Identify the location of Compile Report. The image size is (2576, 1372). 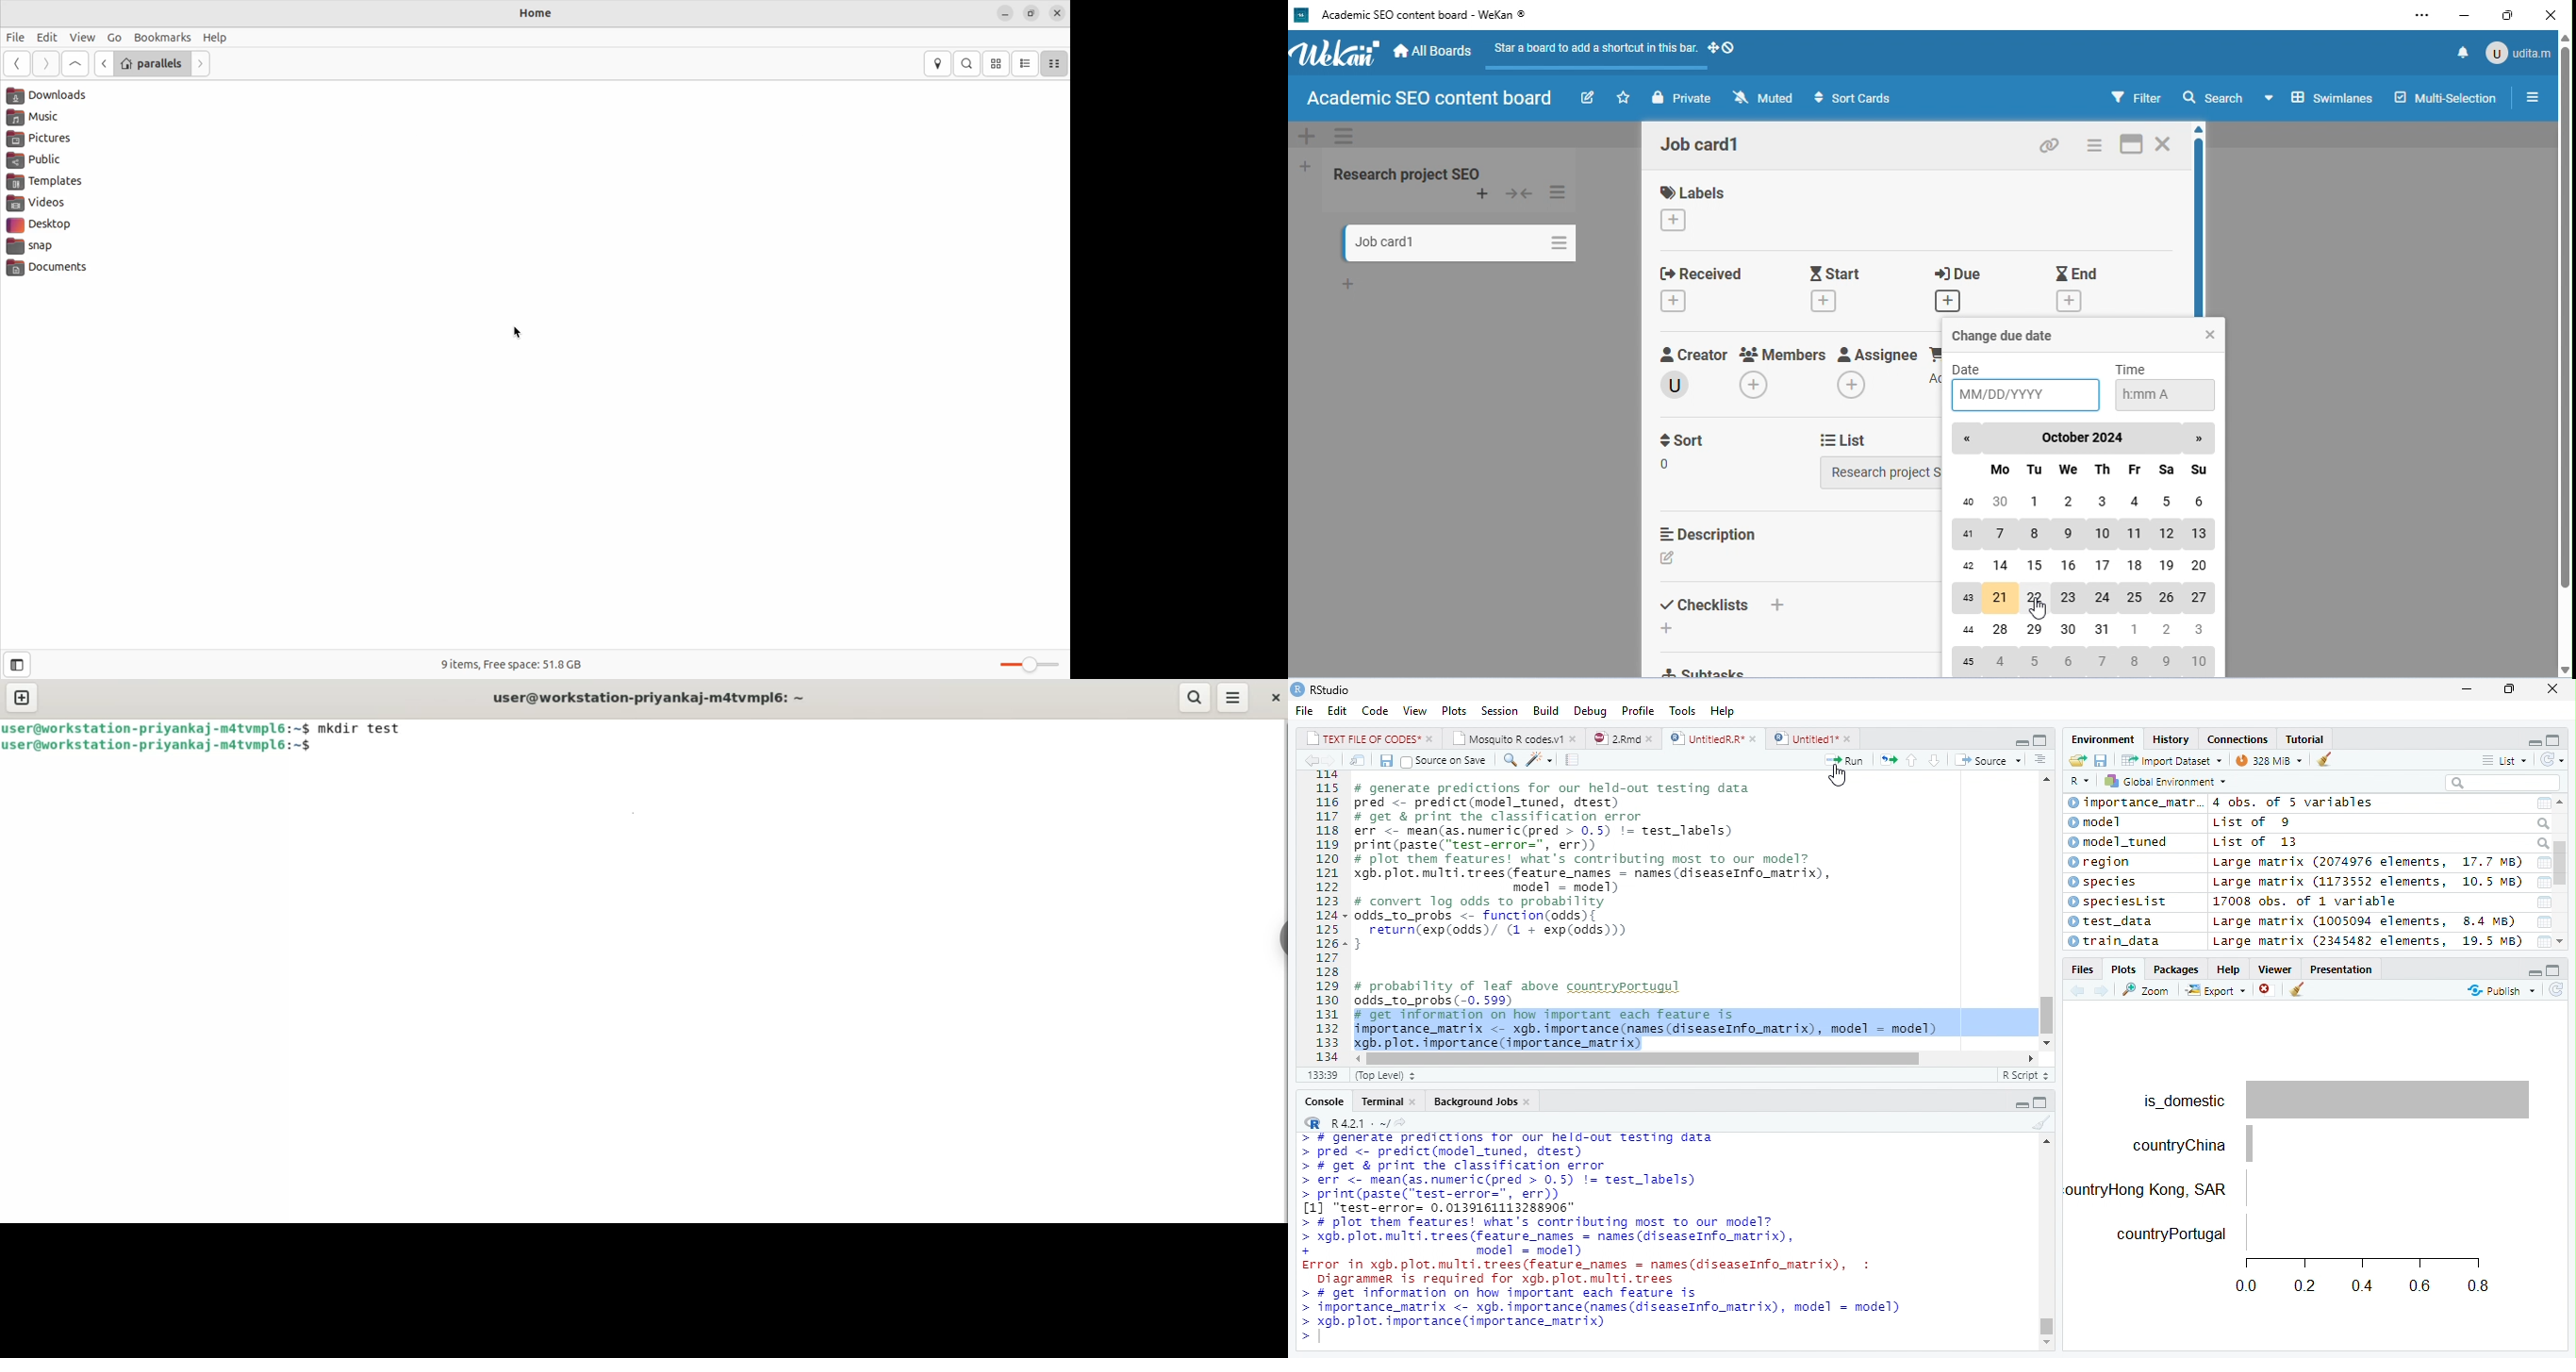
(1572, 759).